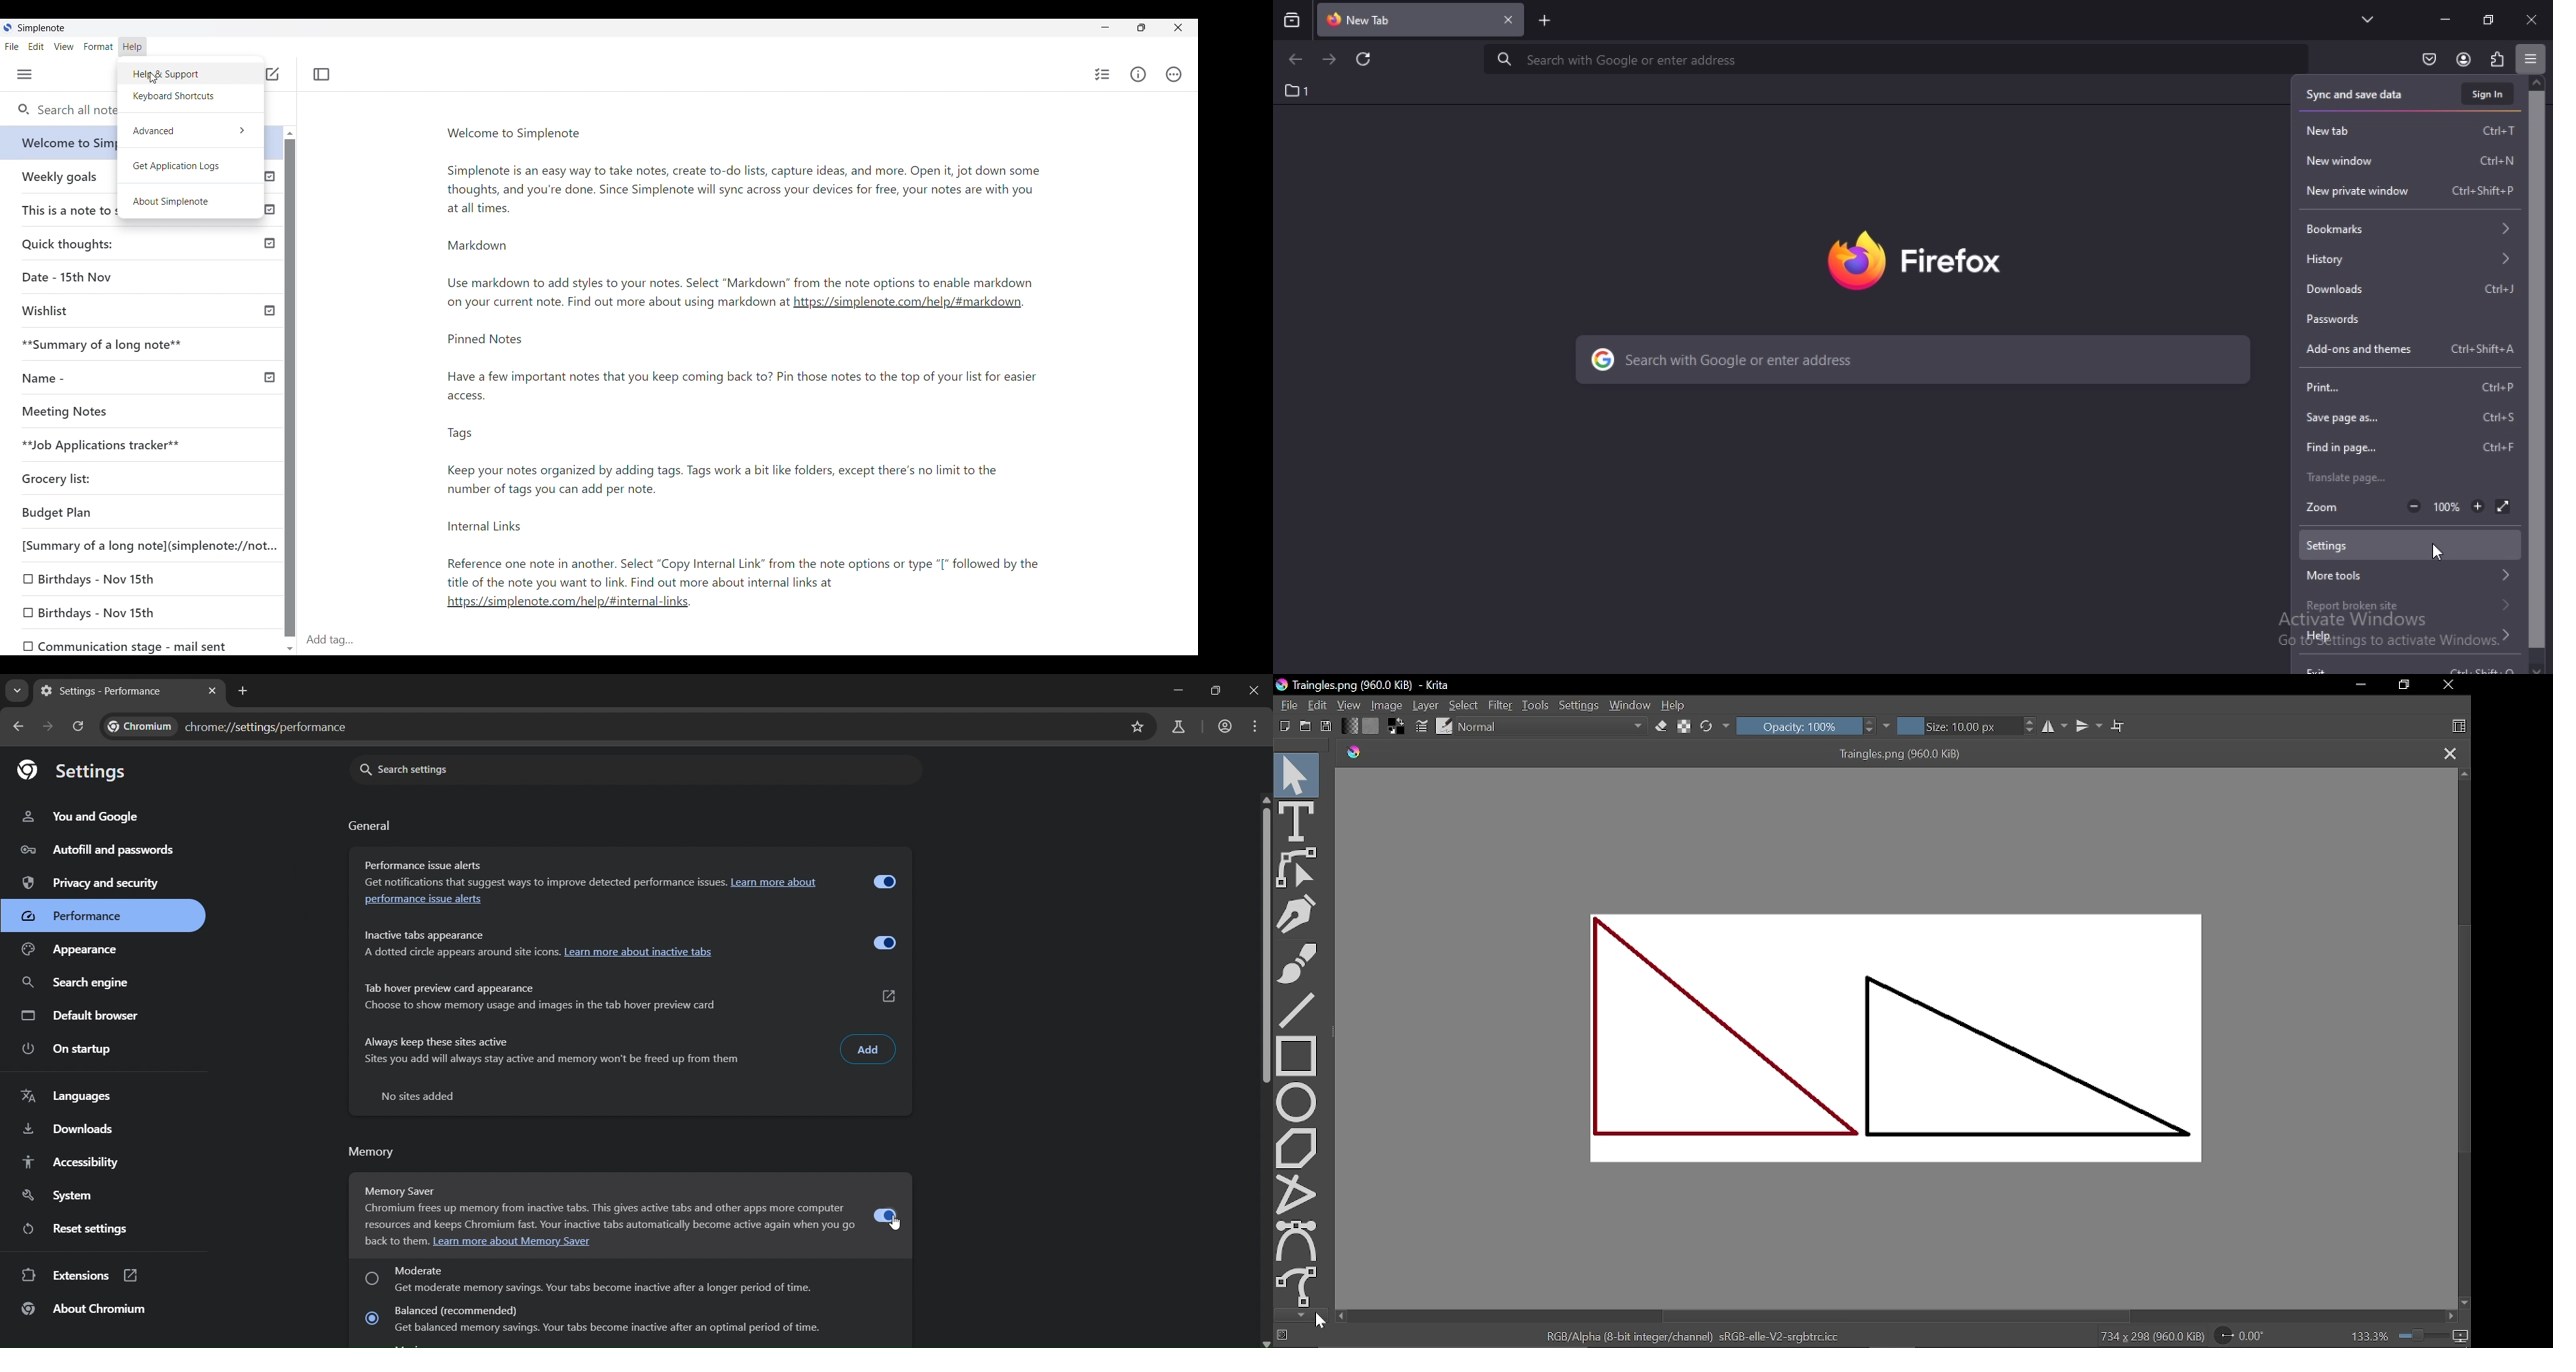 The image size is (2576, 1372). I want to click on Welcome to Simplenote, so click(518, 130).